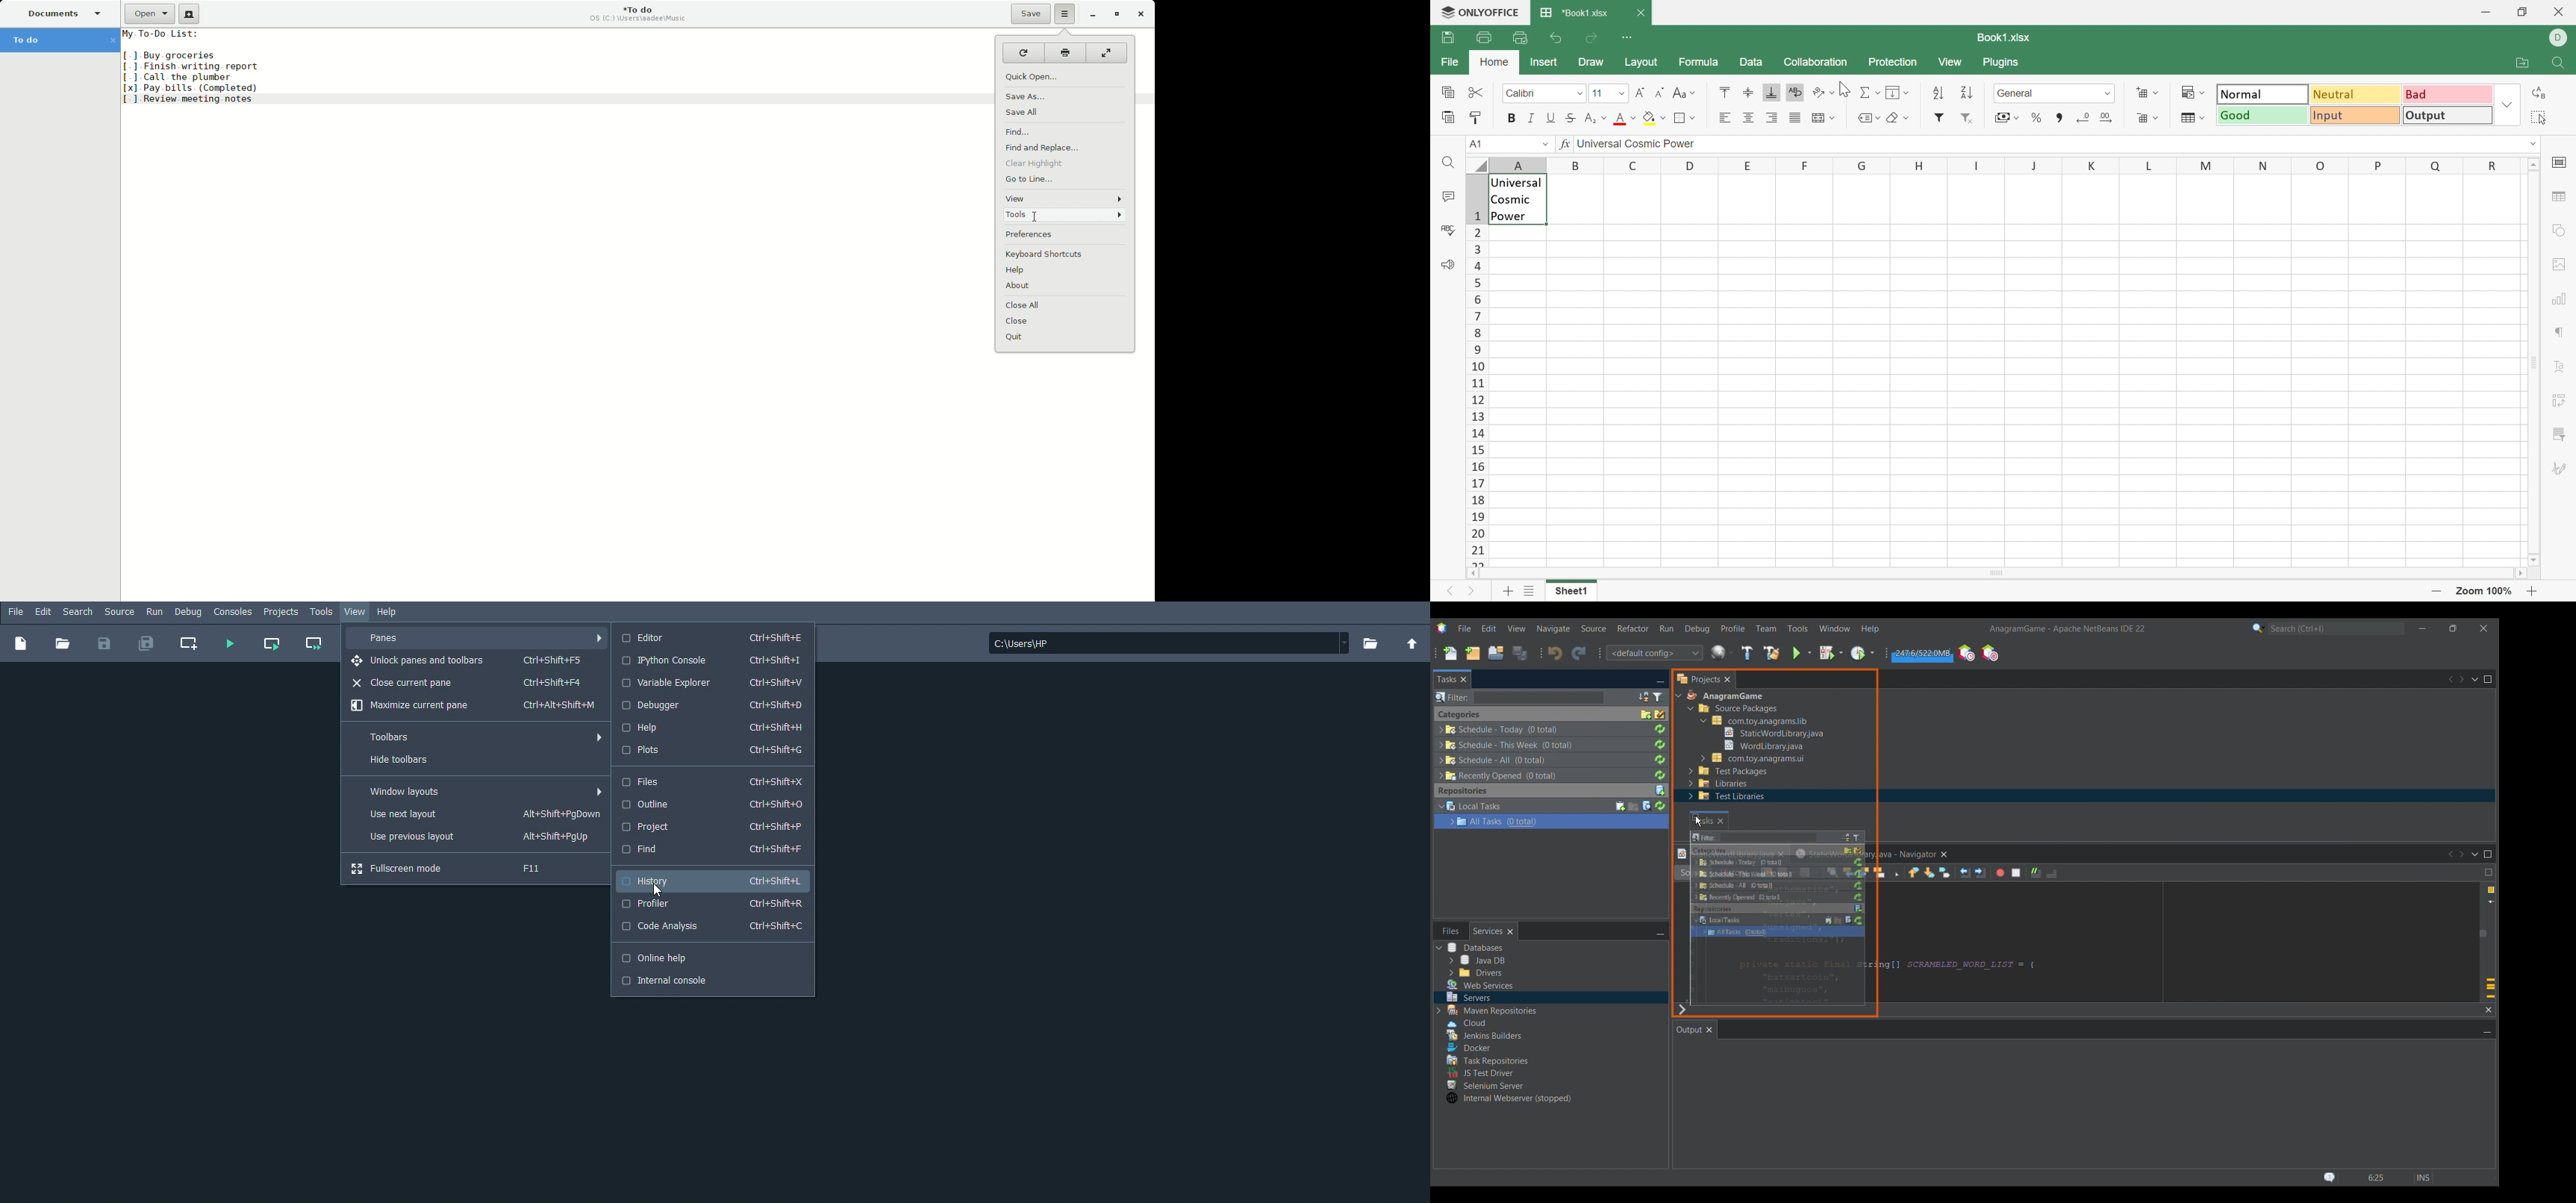  Describe the element at coordinates (1517, 199) in the screenshot. I see `Universal Cosmic Power` at that location.